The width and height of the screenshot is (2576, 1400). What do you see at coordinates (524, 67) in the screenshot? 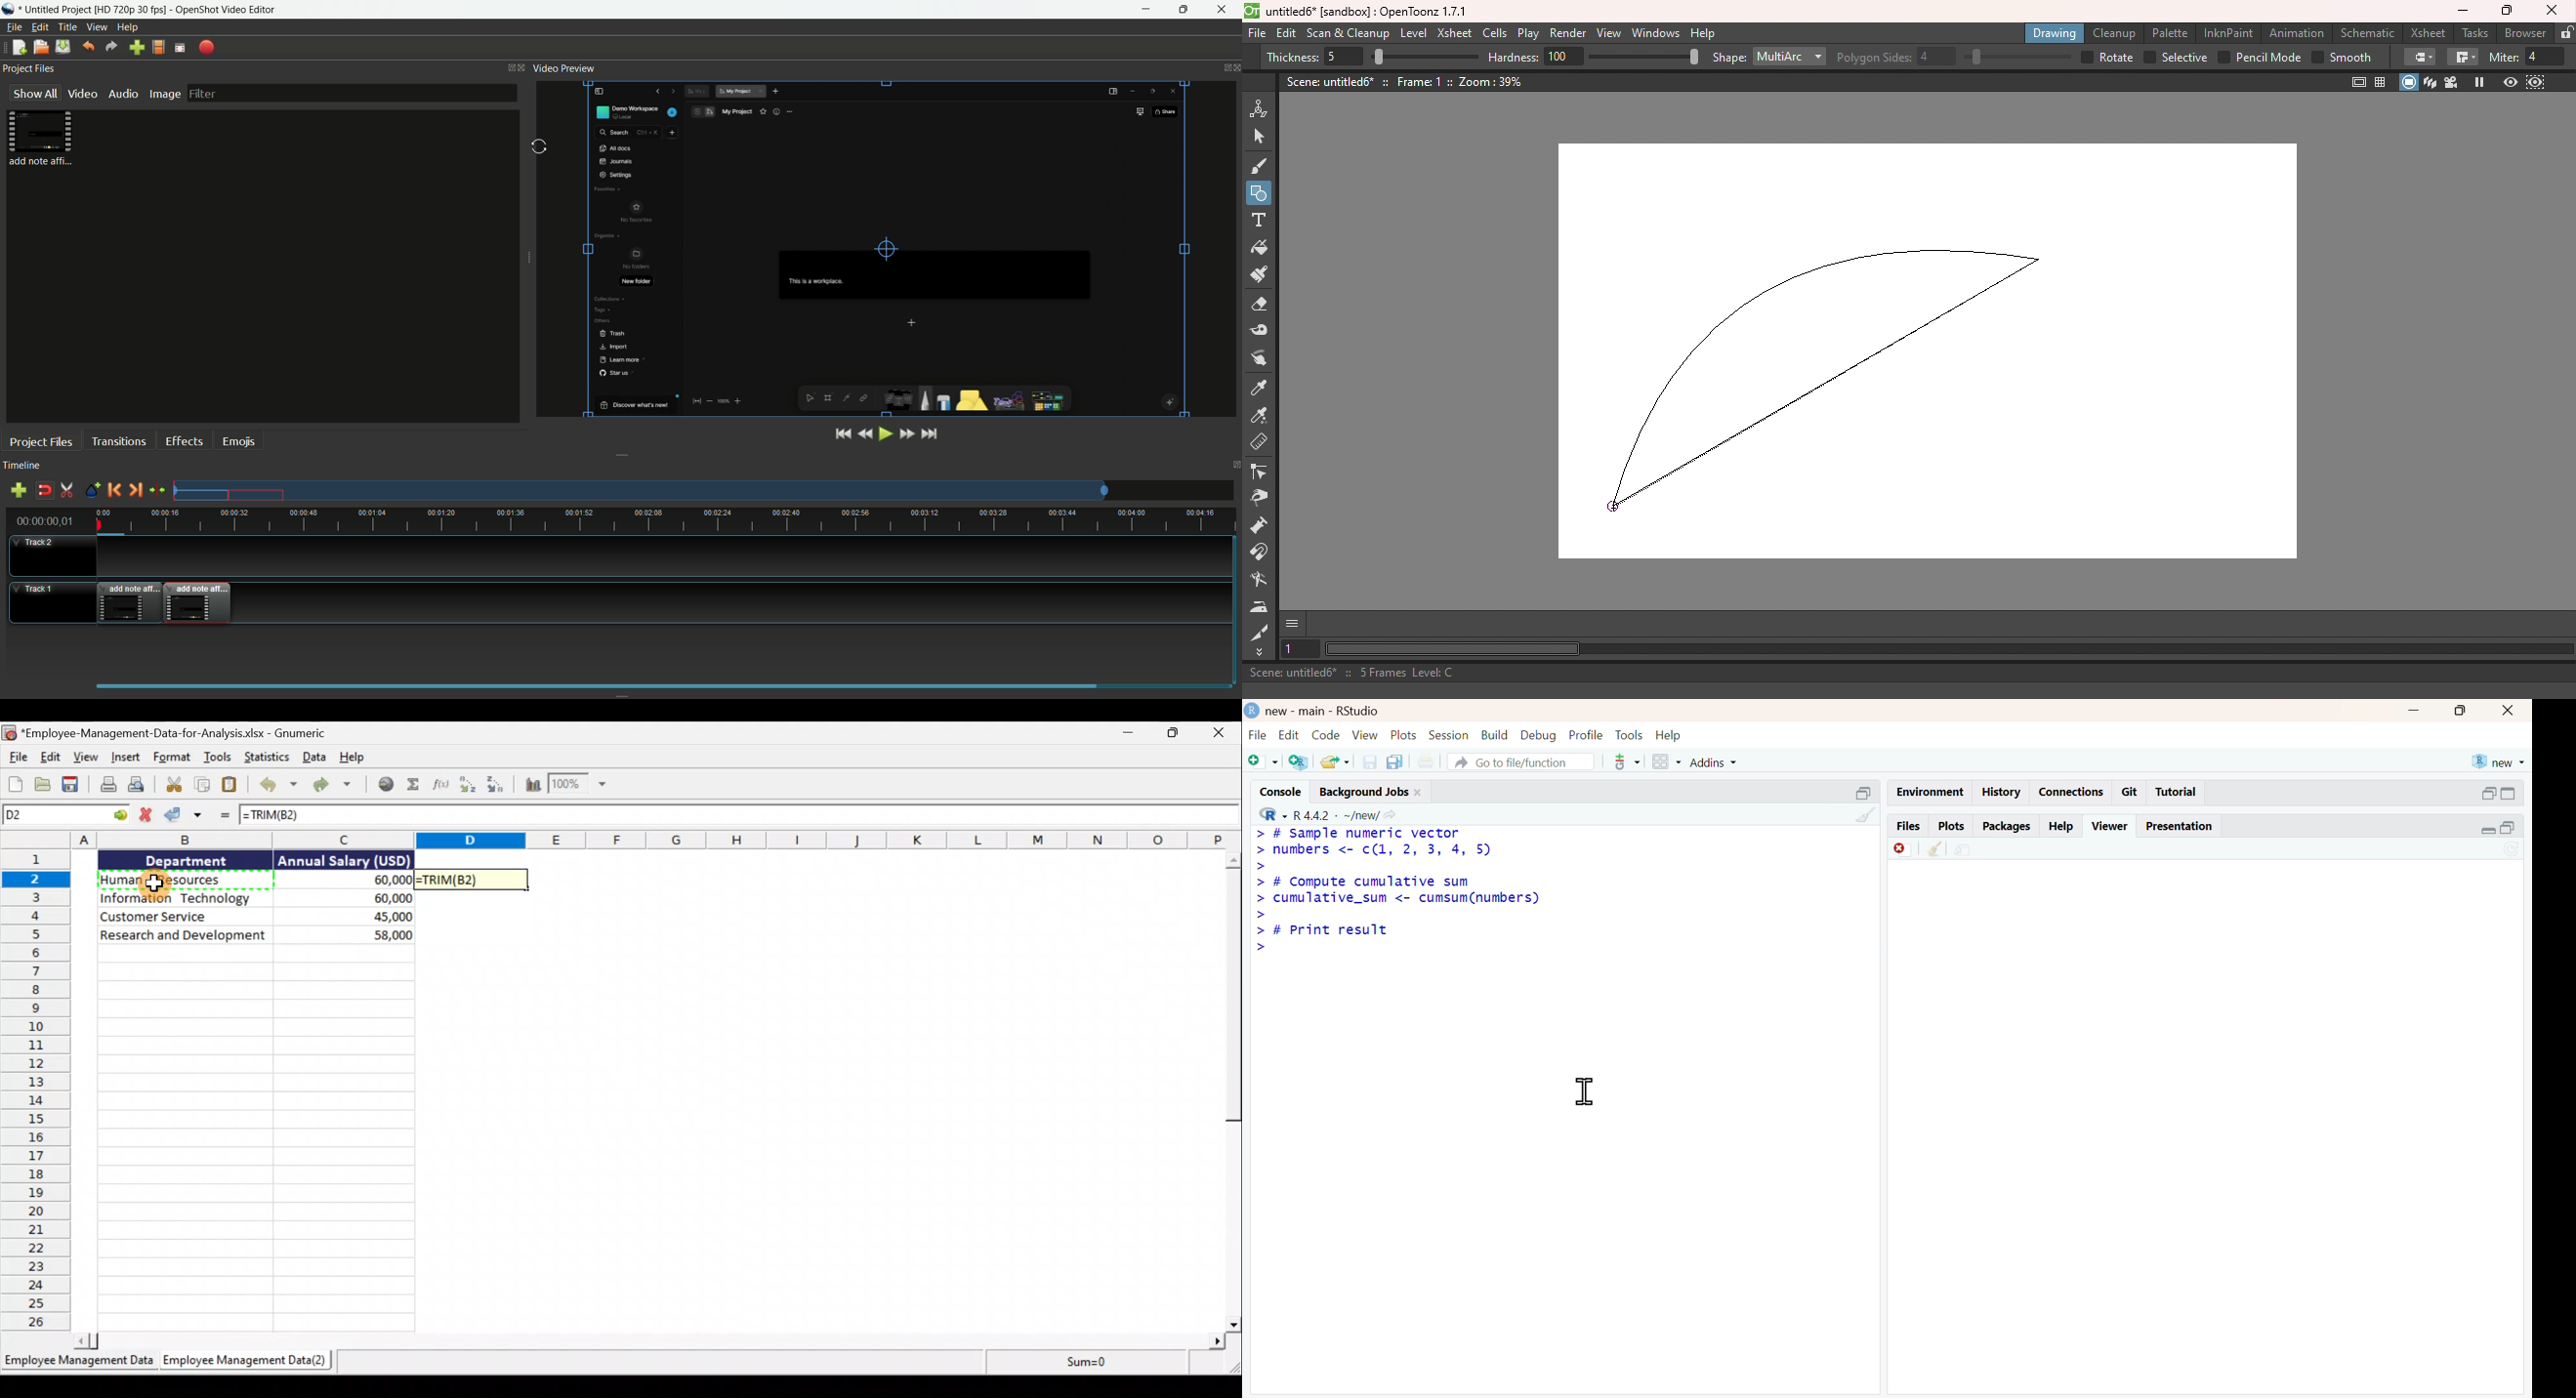
I see `close project files` at bounding box center [524, 67].